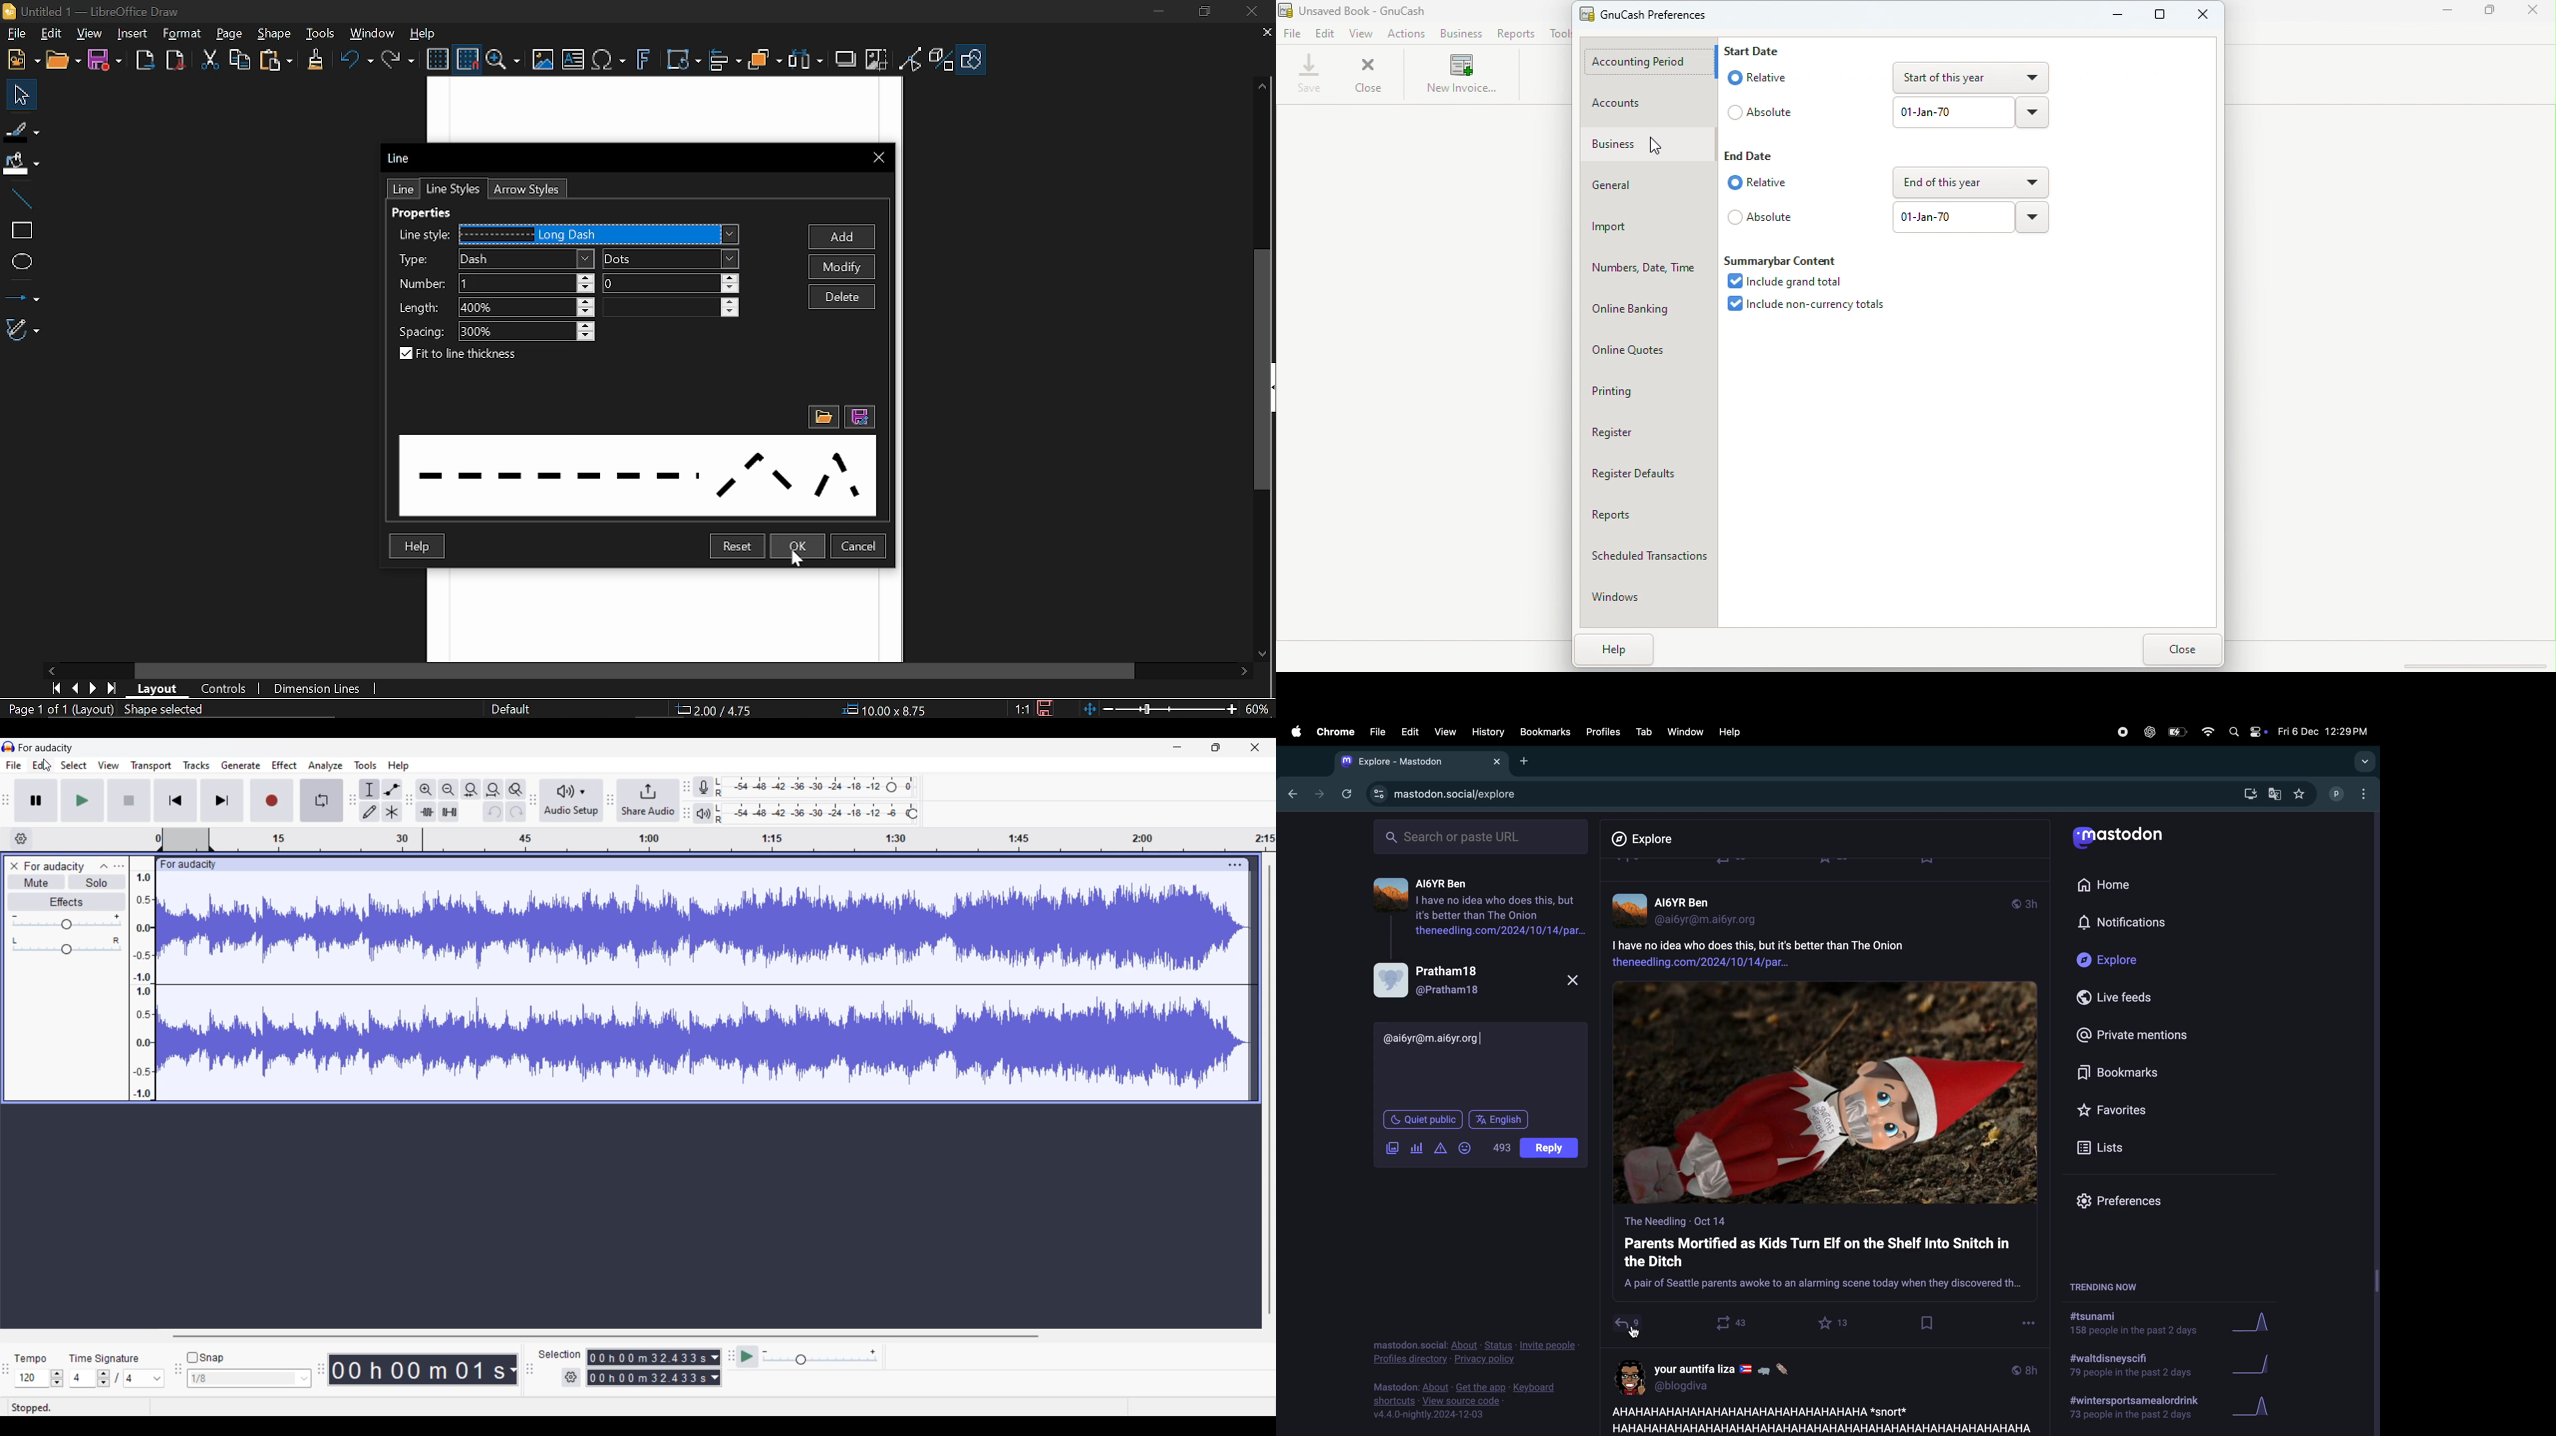  Describe the element at coordinates (527, 258) in the screenshot. I see `Type` at that location.